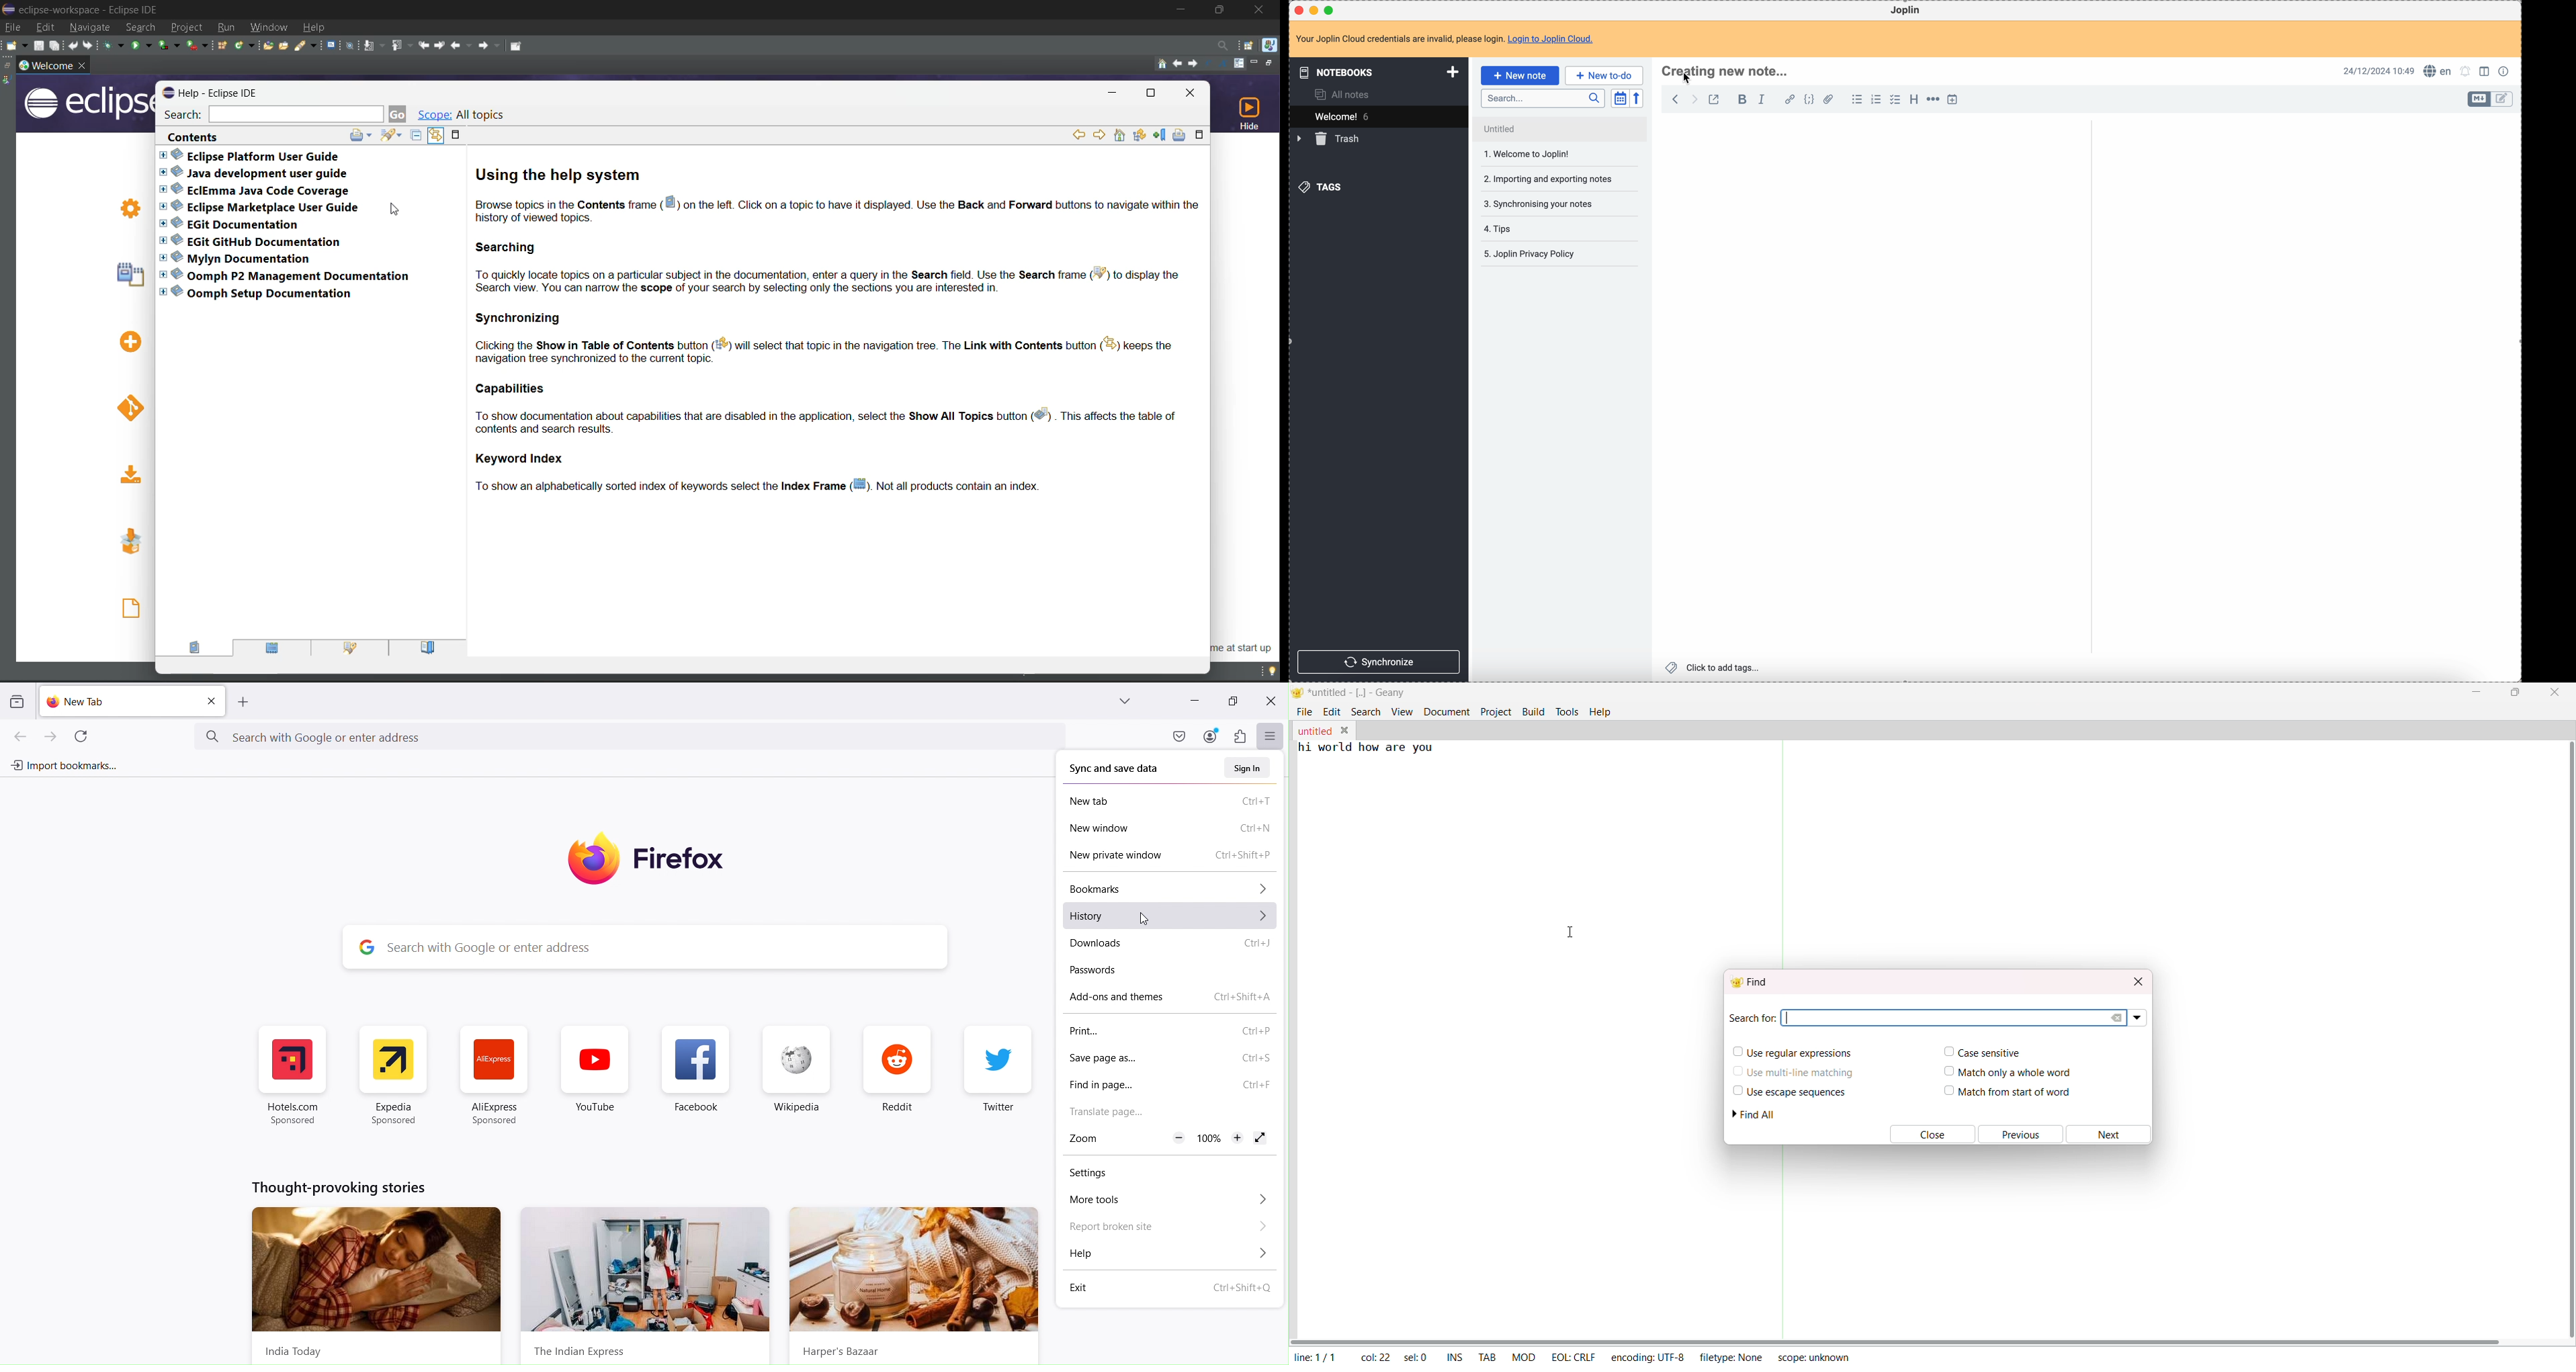 This screenshot has width=2576, height=1372. I want to click on click to add tags, so click(1713, 667).